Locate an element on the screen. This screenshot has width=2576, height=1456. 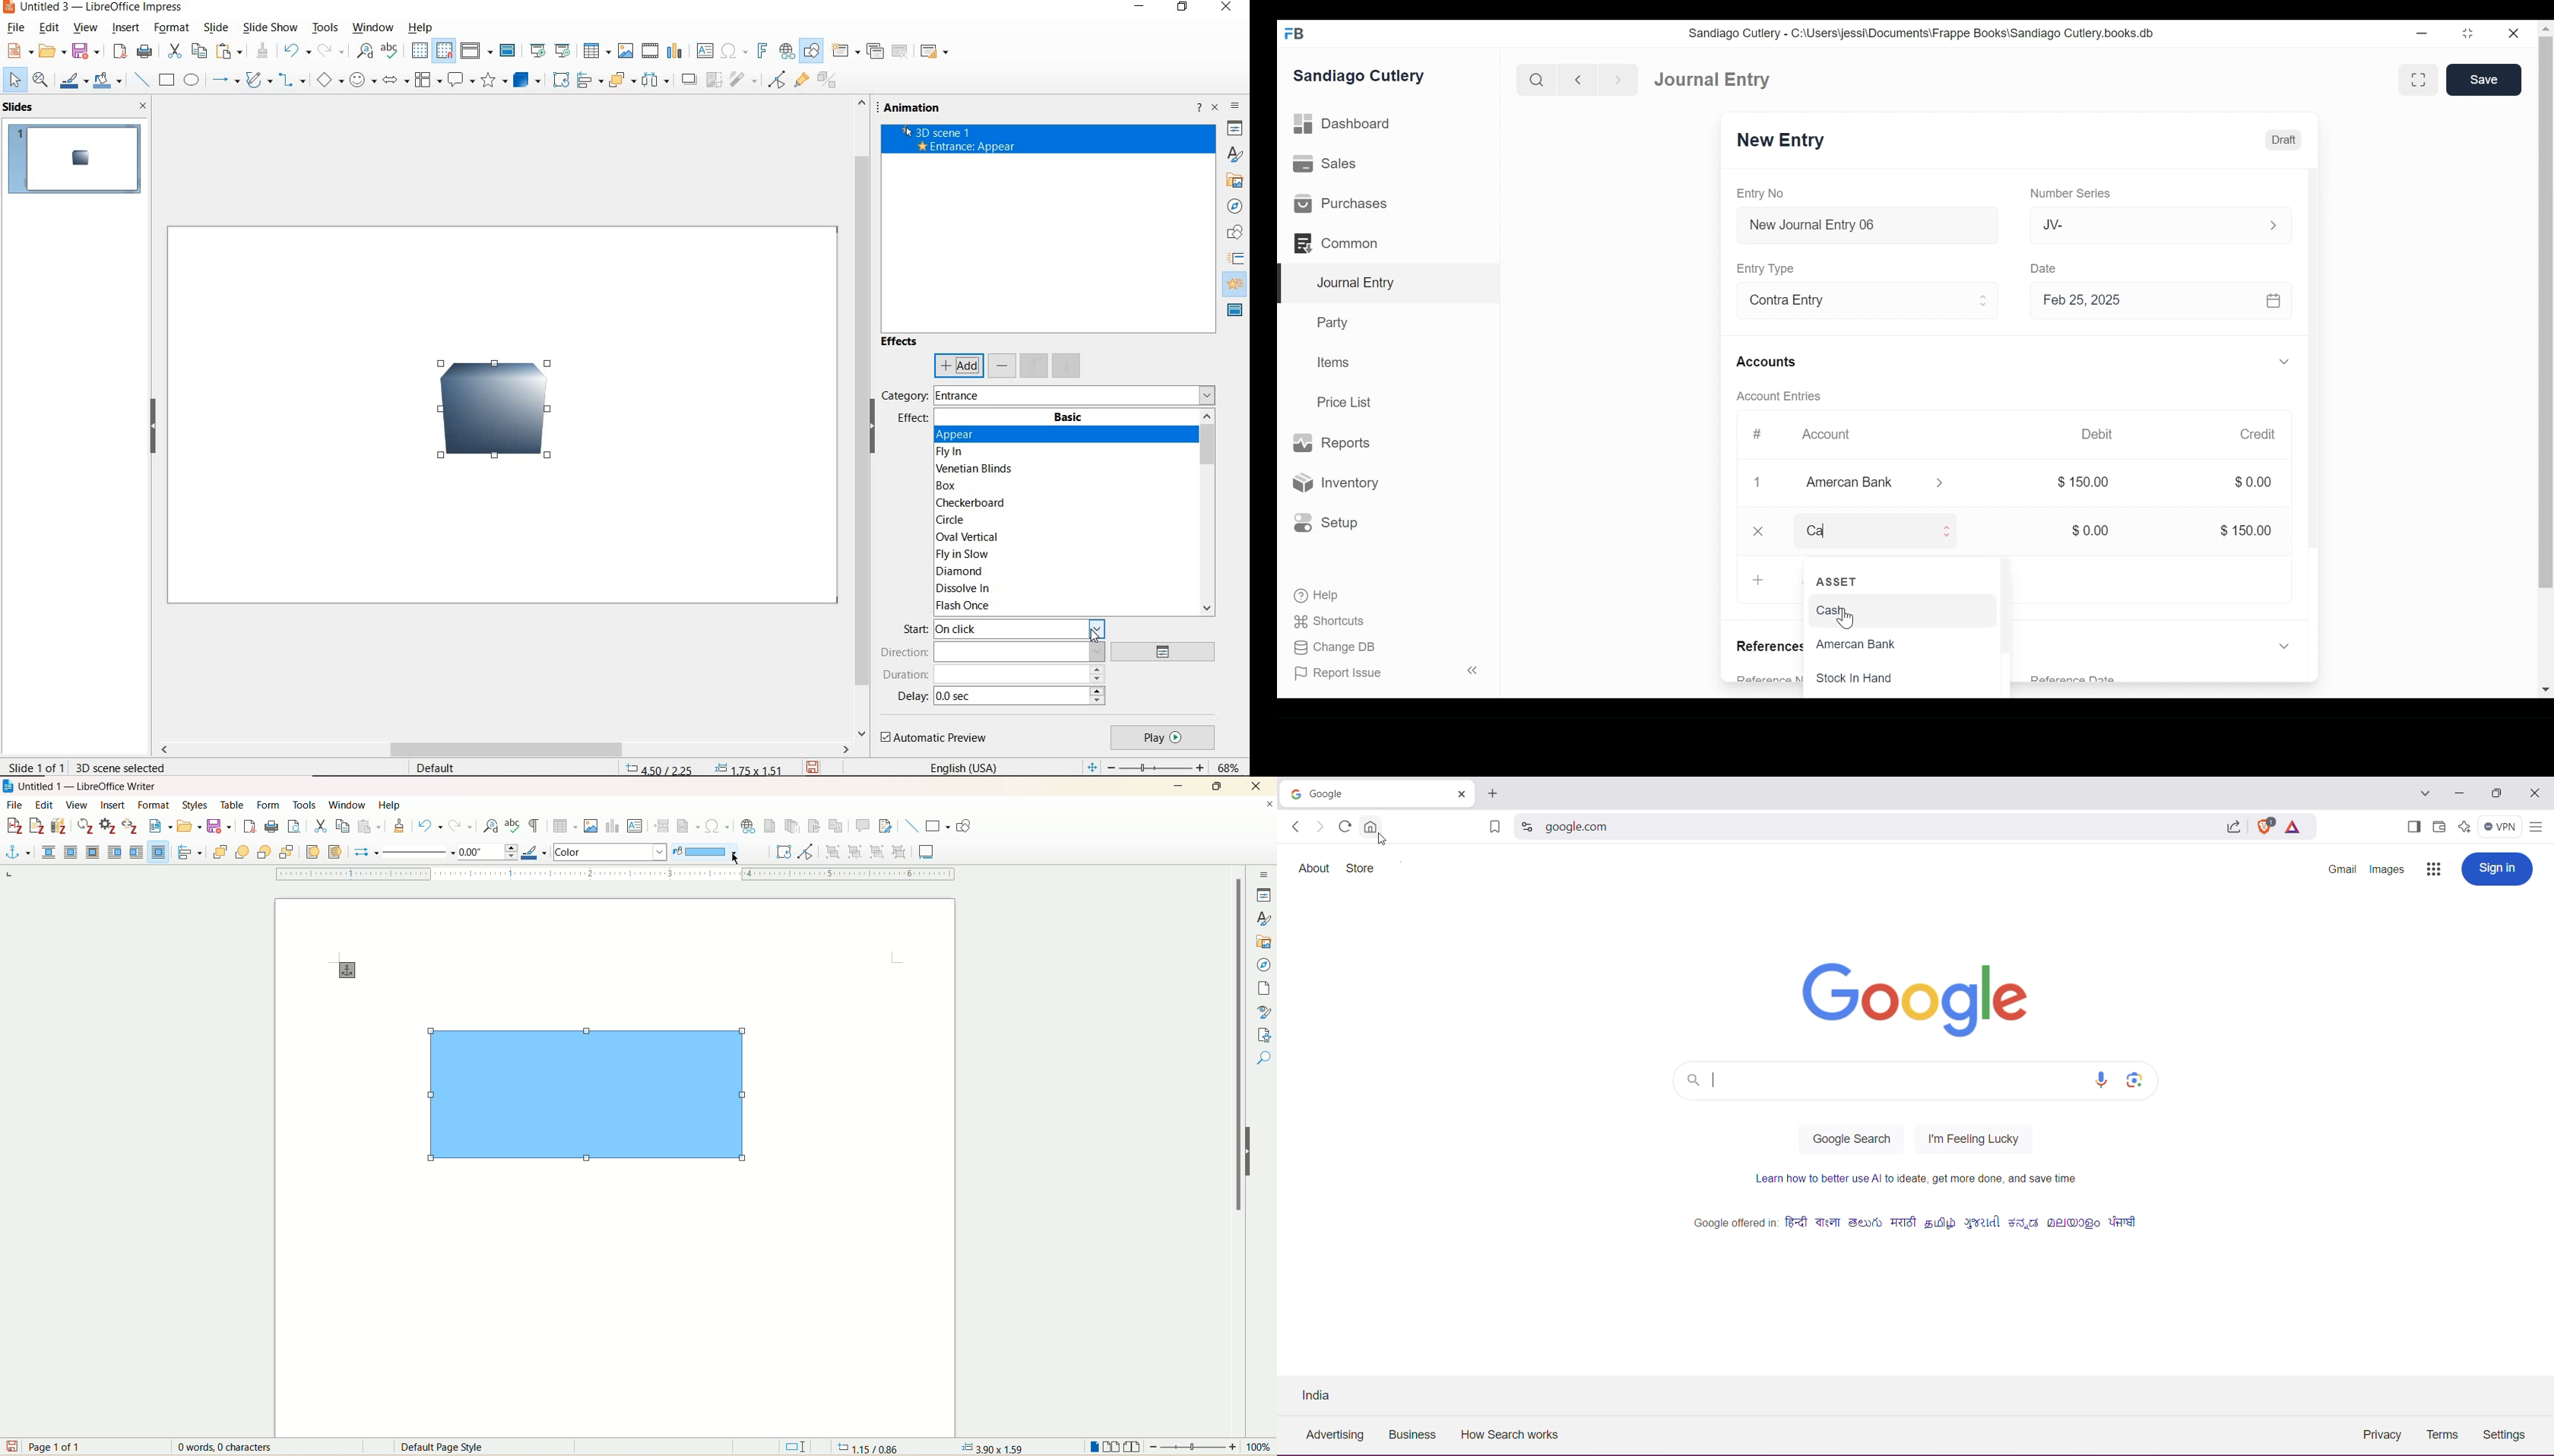
Expand is located at coordinates (1950, 483).